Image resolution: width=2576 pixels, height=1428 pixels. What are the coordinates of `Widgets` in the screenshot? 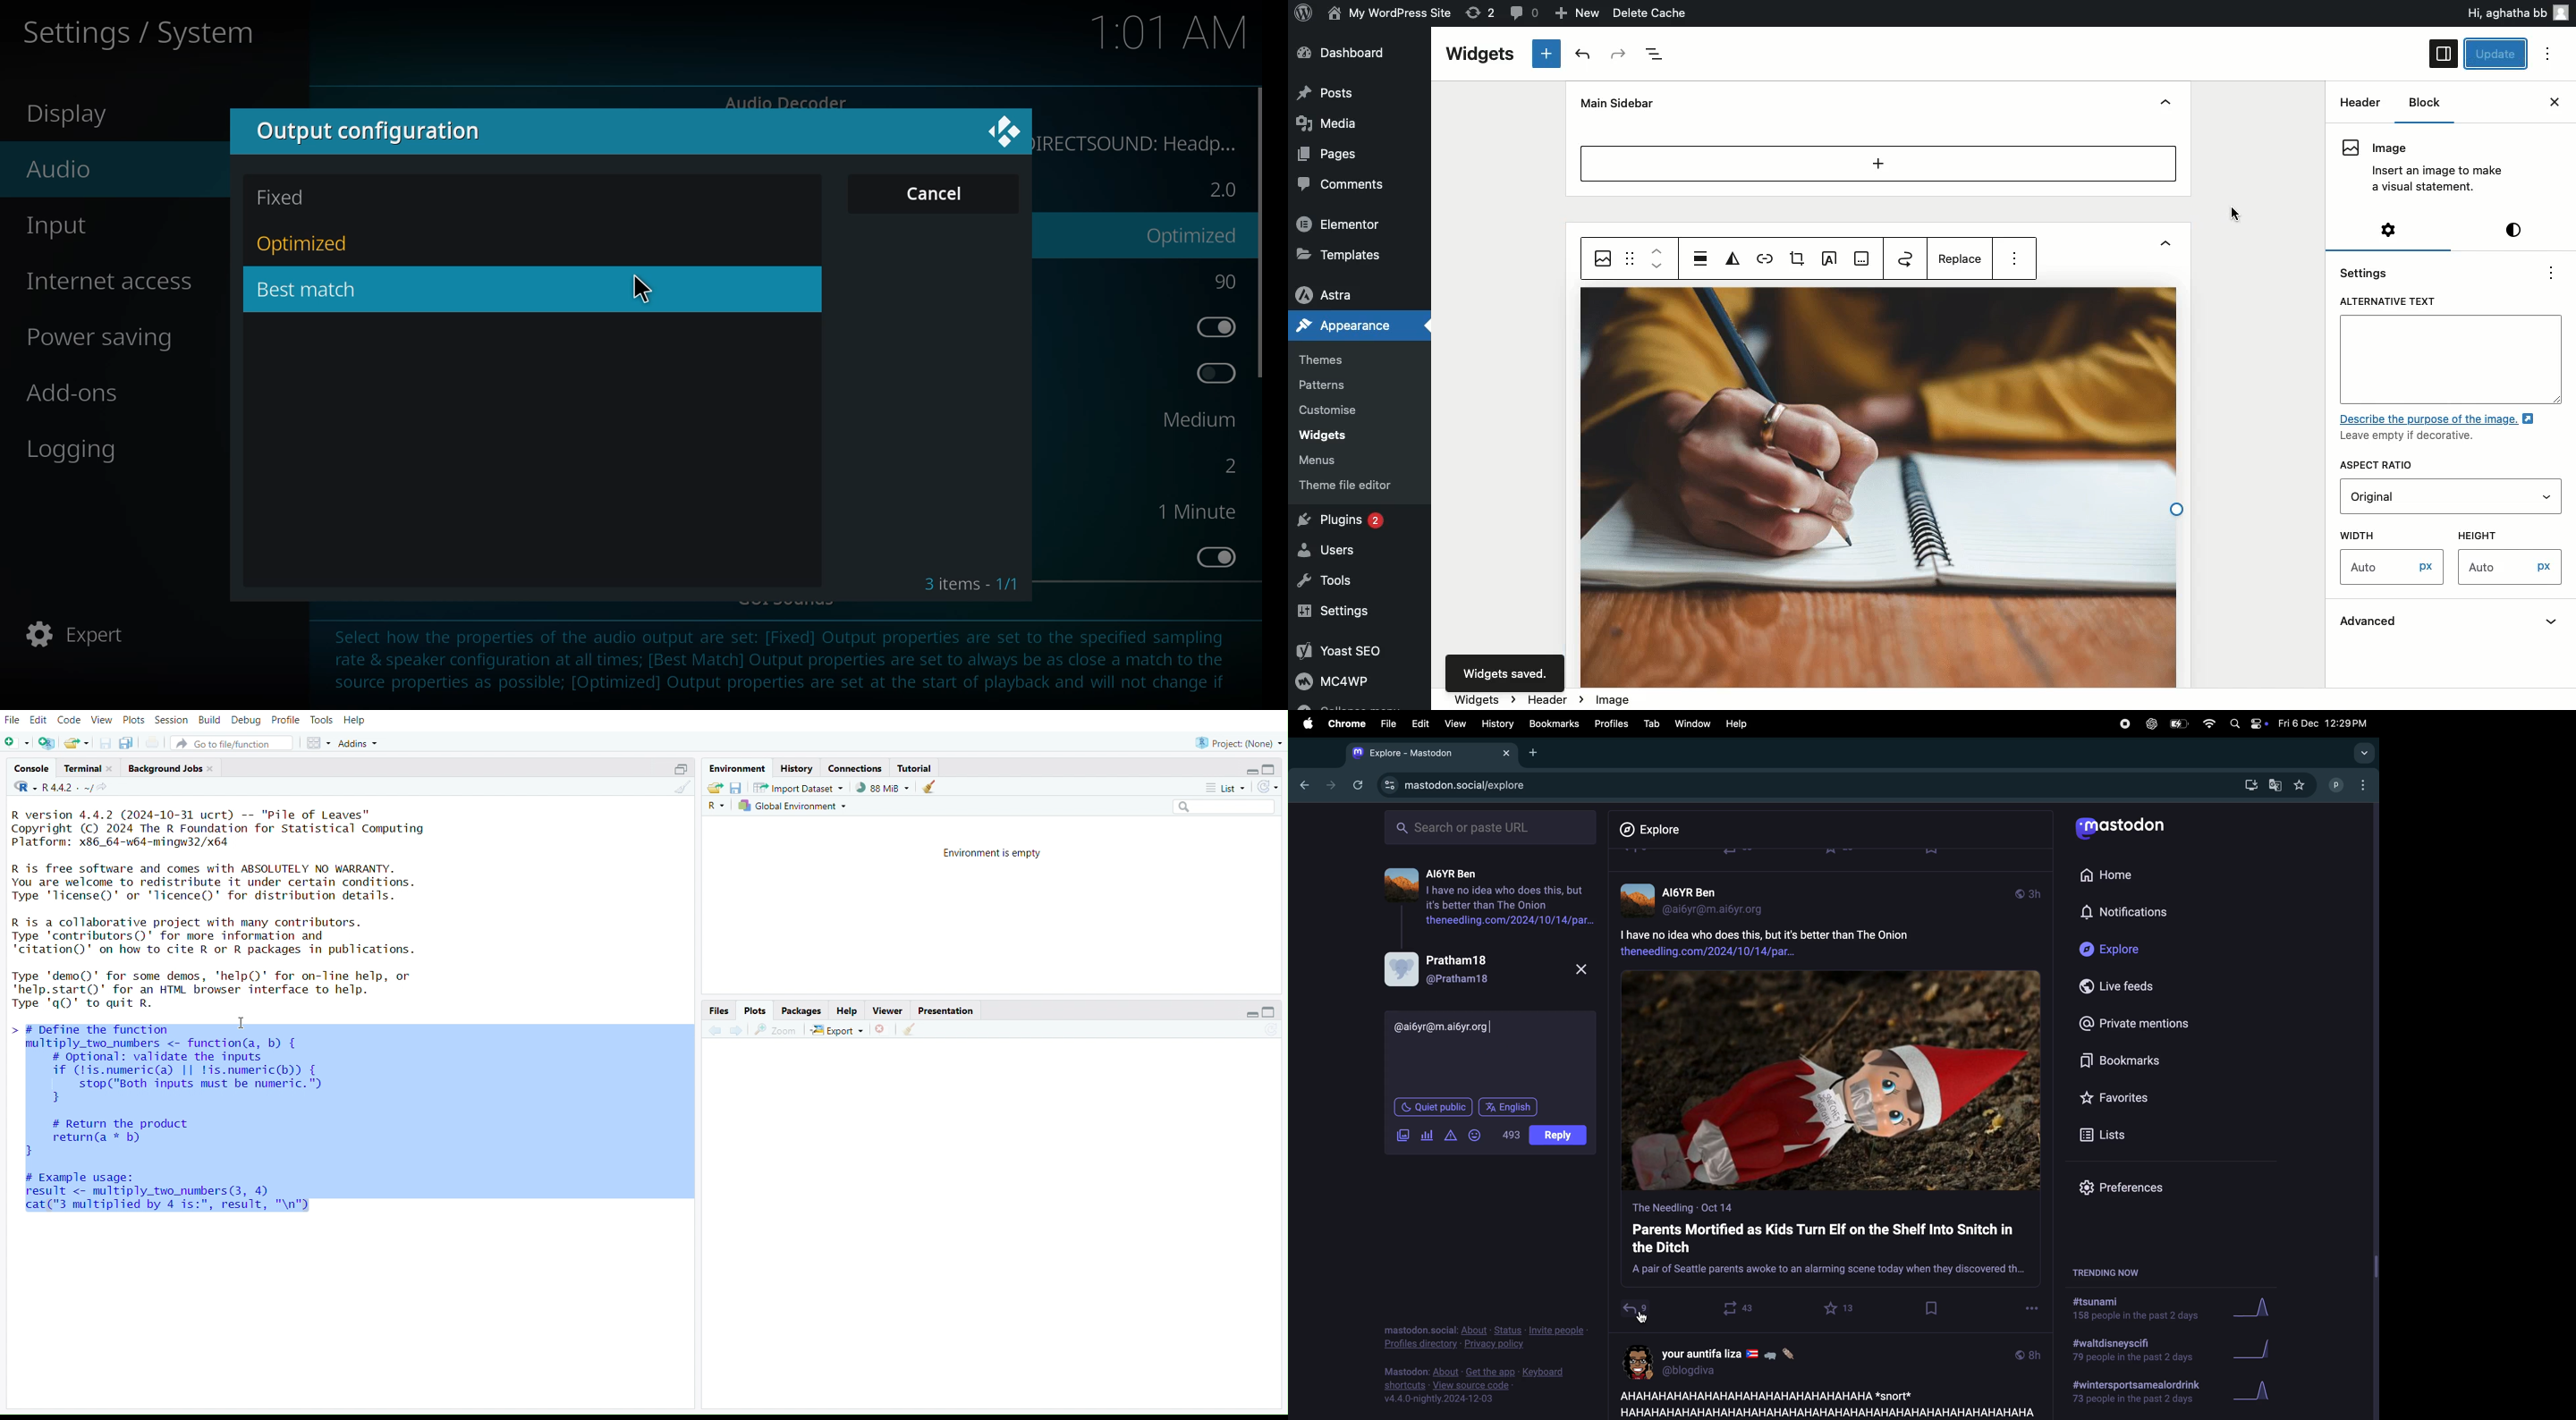 It's located at (1322, 435).